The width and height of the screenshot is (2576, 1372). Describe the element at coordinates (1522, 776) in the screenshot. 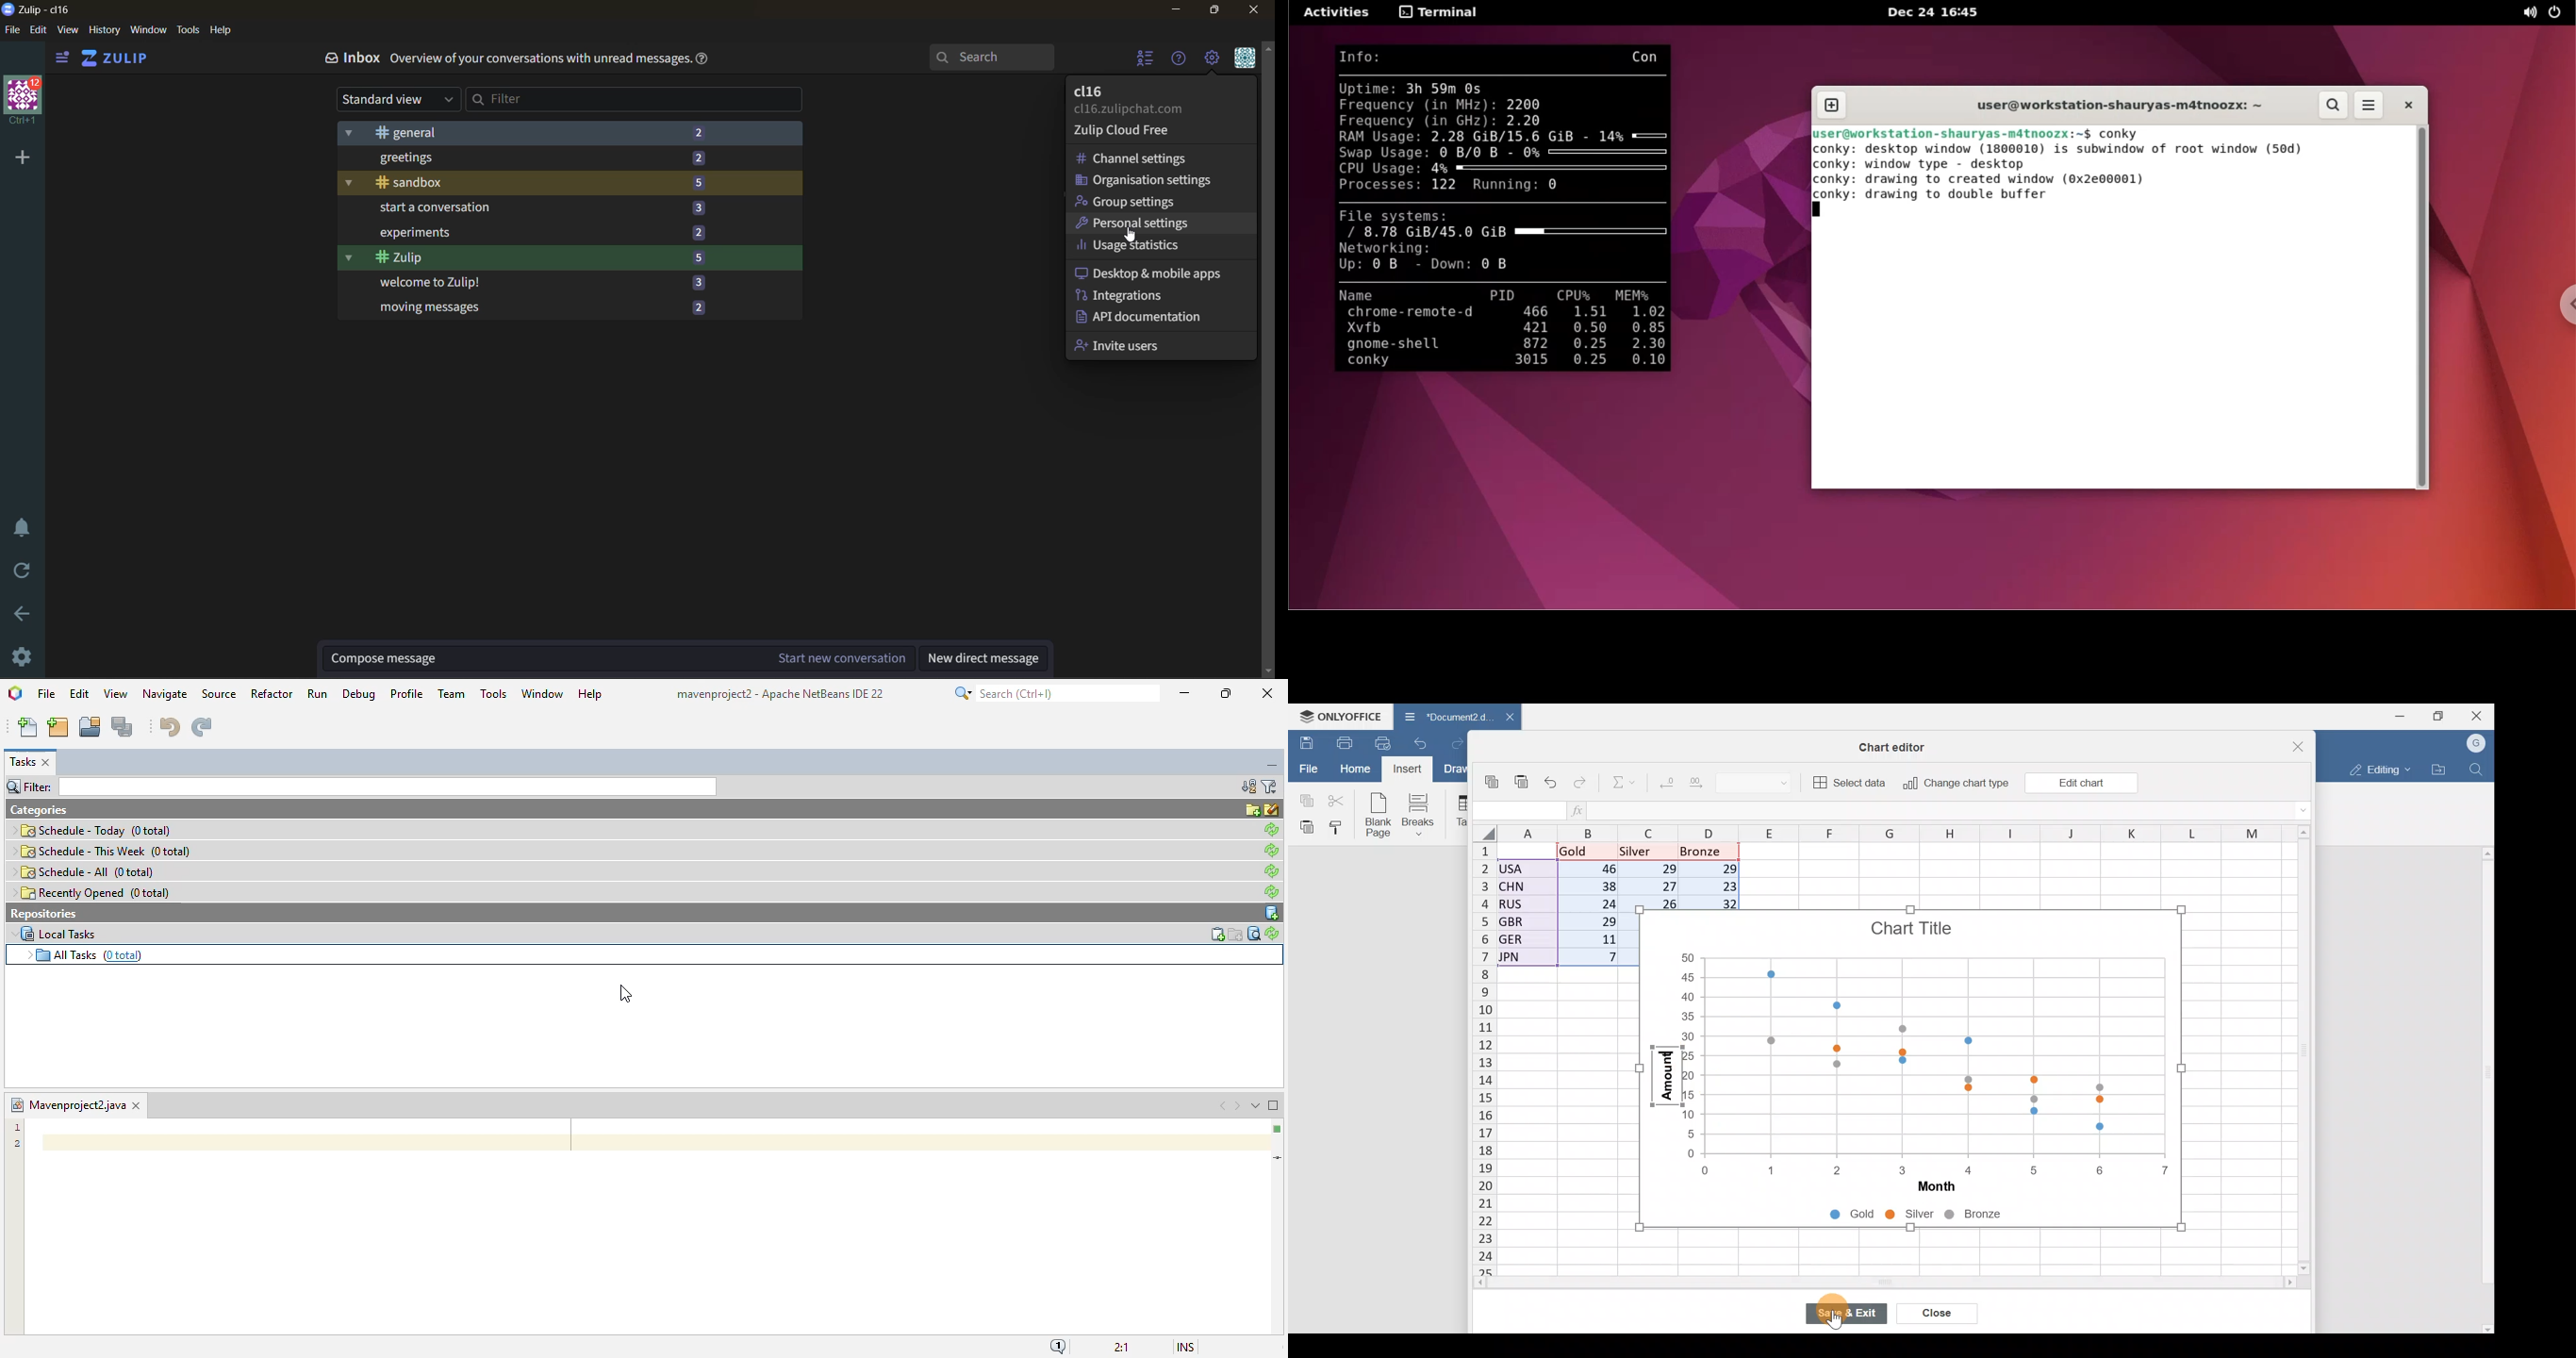

I see `Paste` at that location.